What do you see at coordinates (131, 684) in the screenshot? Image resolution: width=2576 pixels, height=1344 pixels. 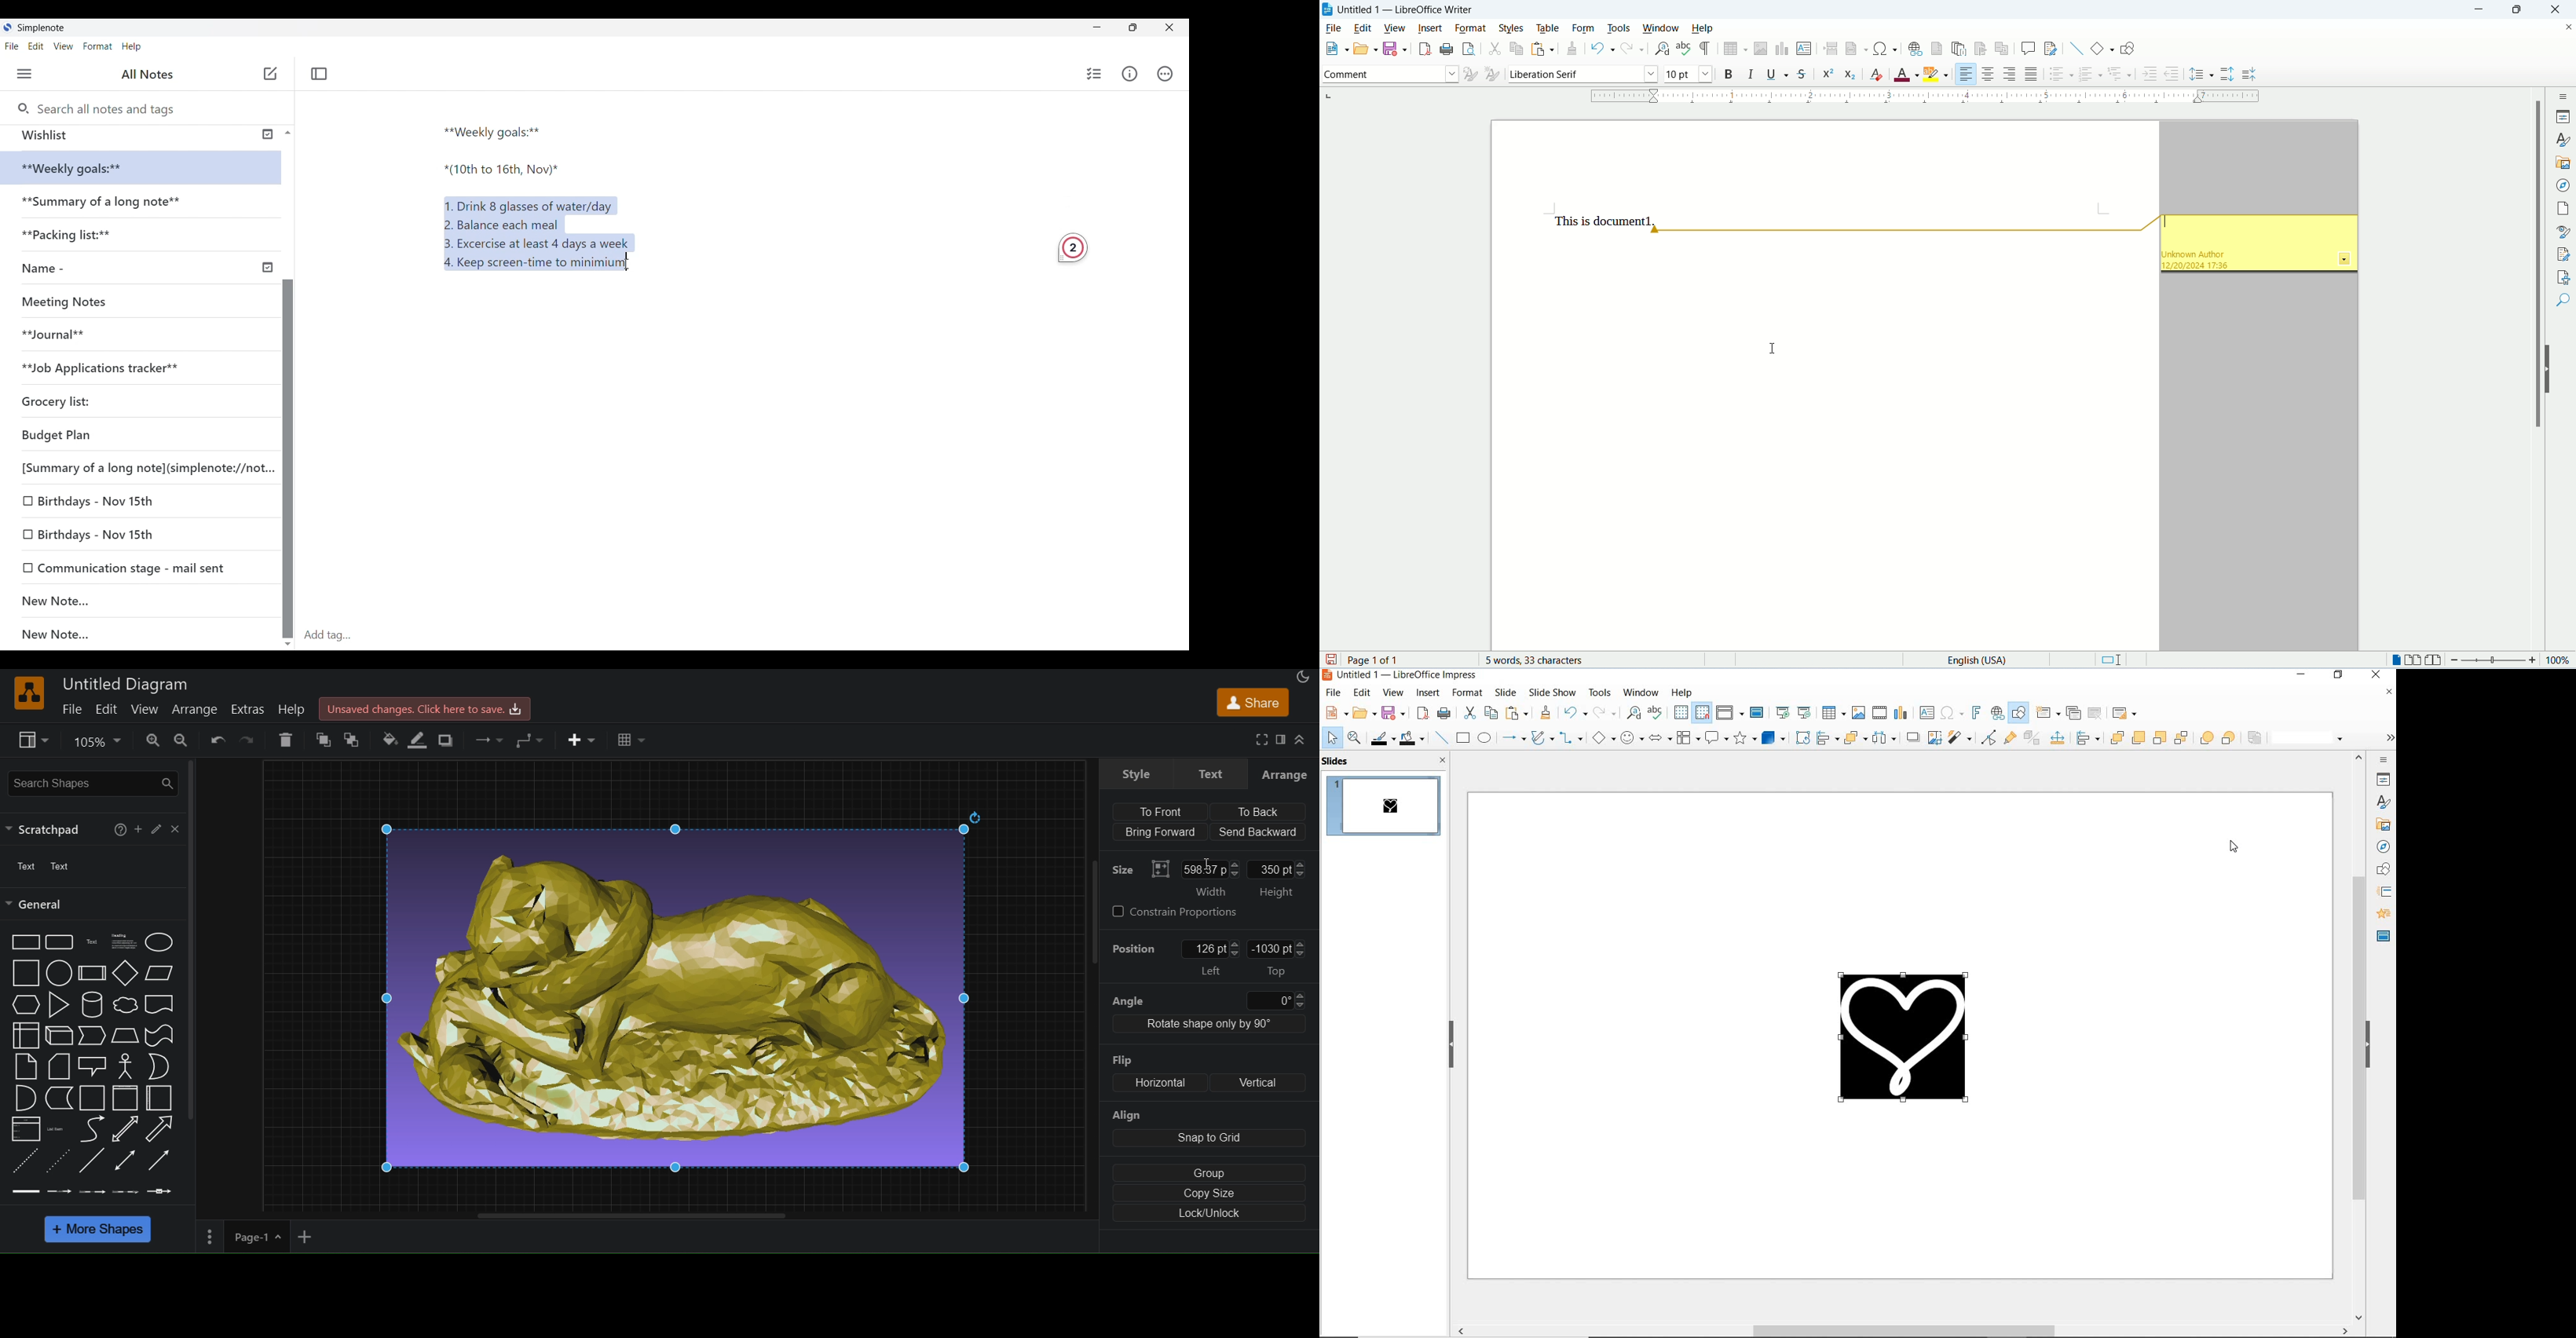 I see `Untitled Diagram` at bounding box center [131, 684].